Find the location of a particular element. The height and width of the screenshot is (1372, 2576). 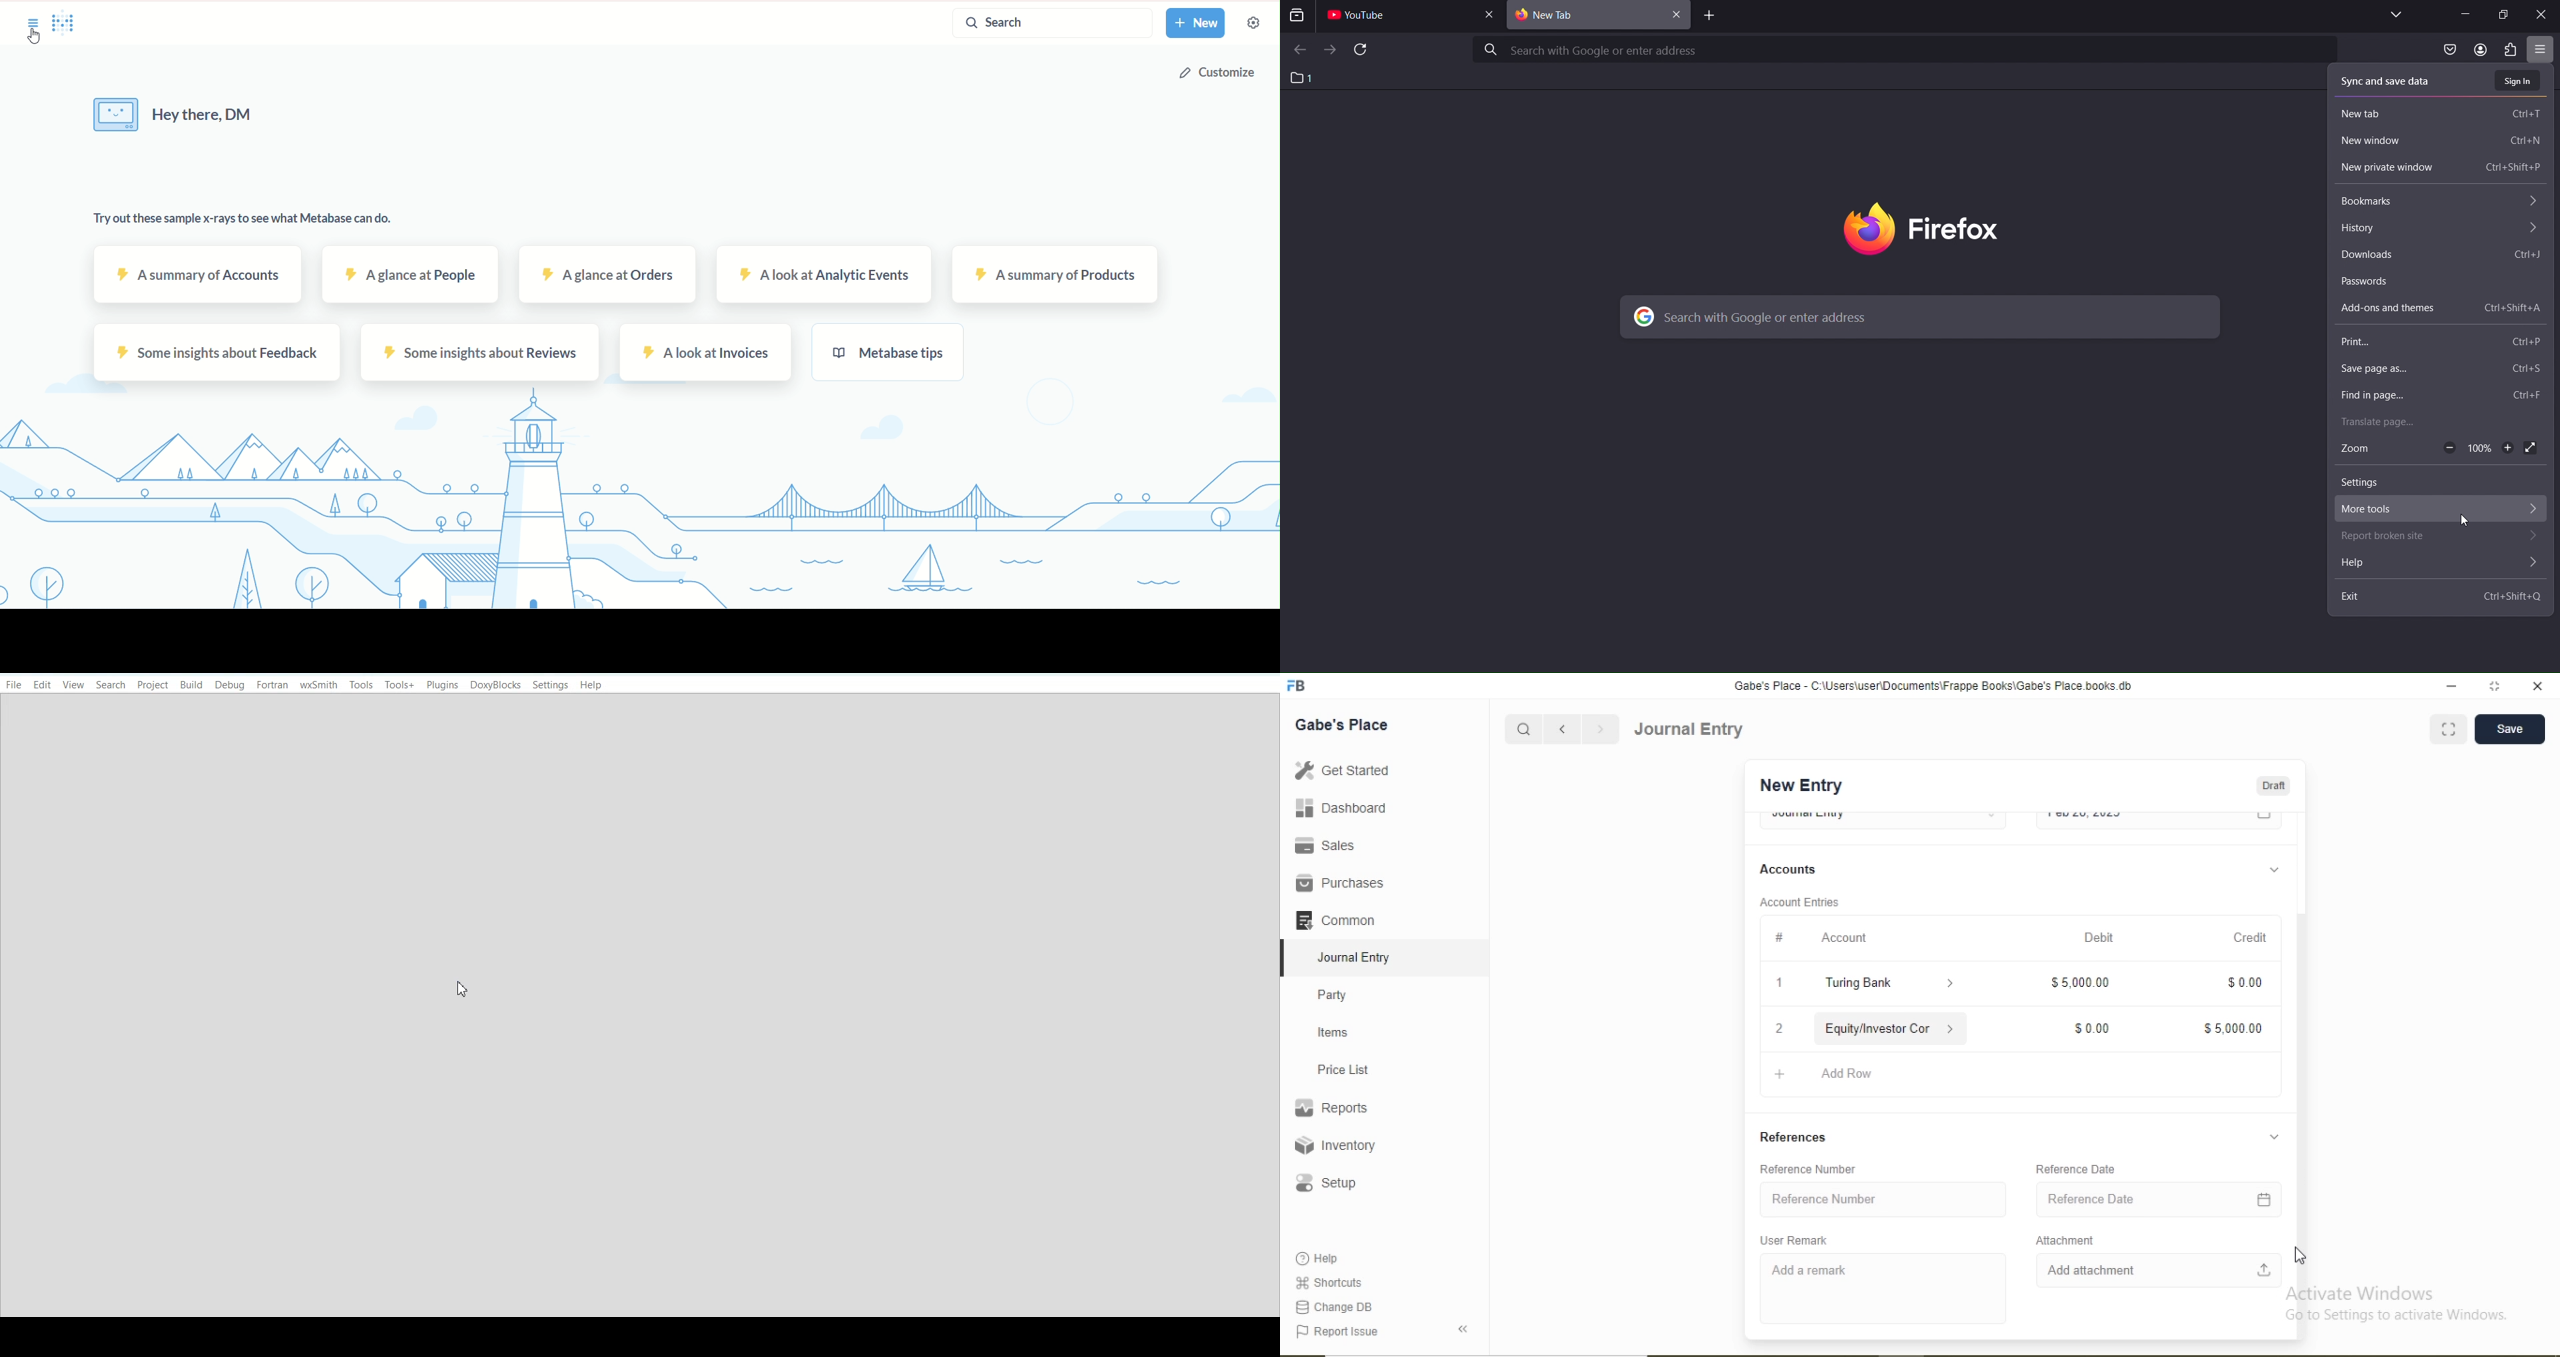

Plugins is located at coordinates (443, 685).